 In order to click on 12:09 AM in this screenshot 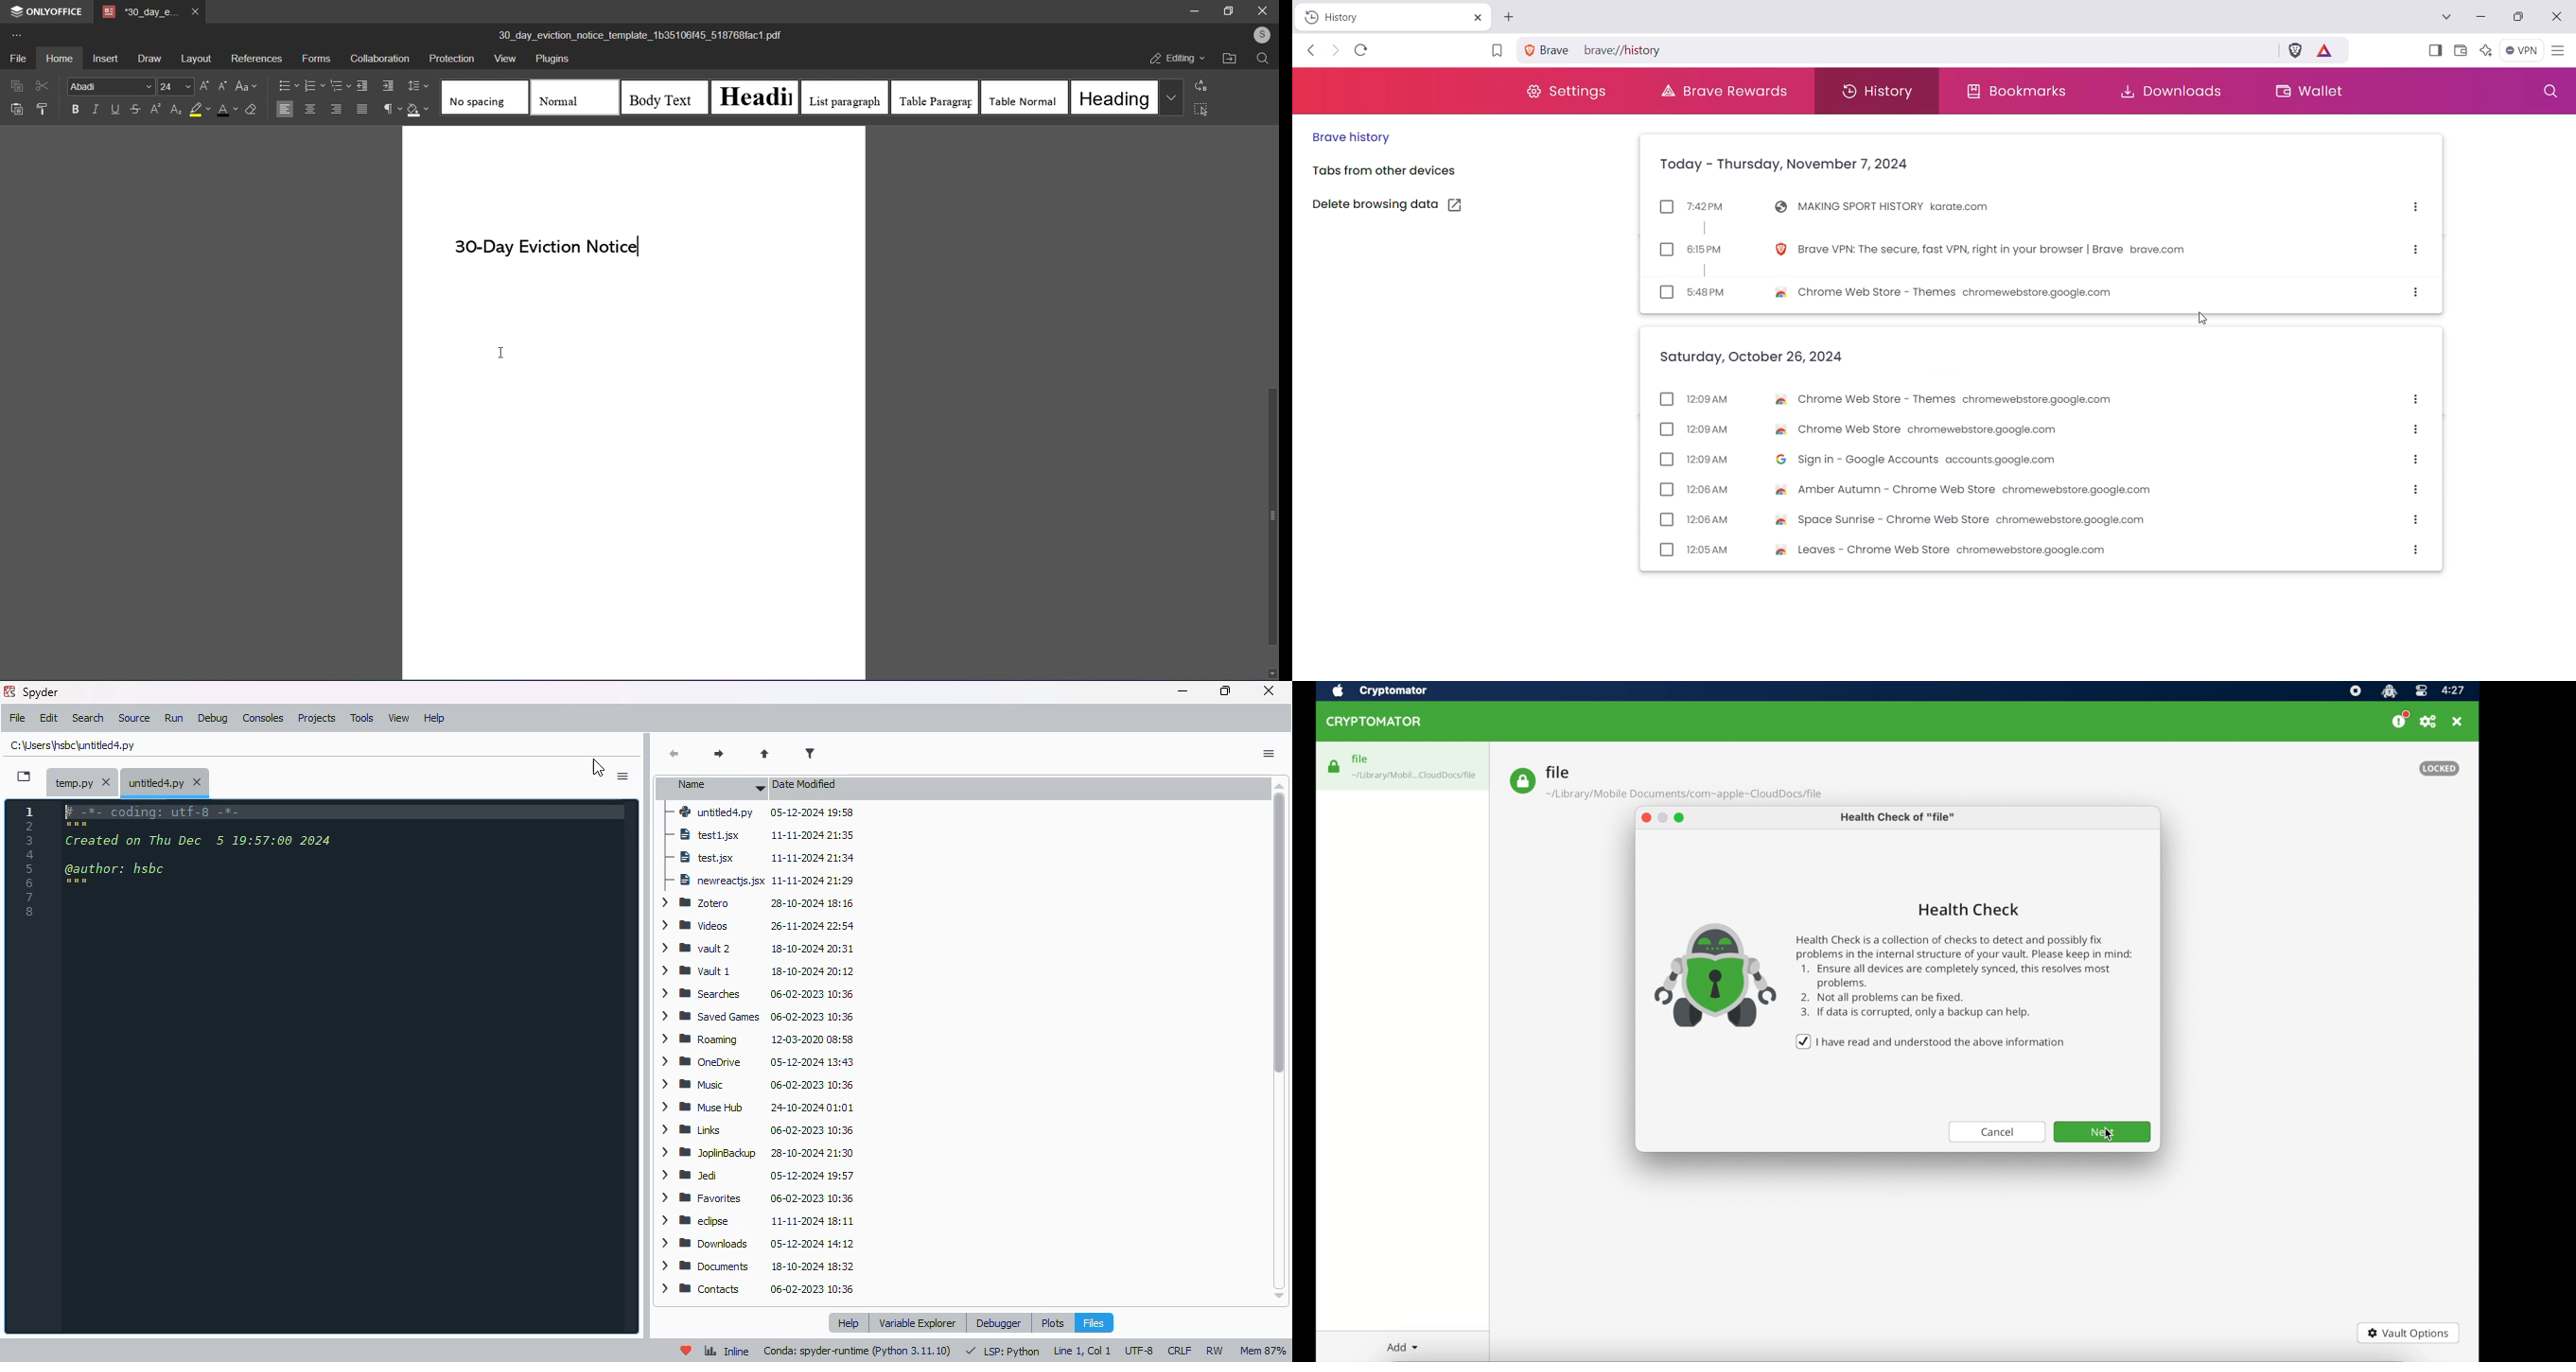, I will do `click(1710, 401)`.